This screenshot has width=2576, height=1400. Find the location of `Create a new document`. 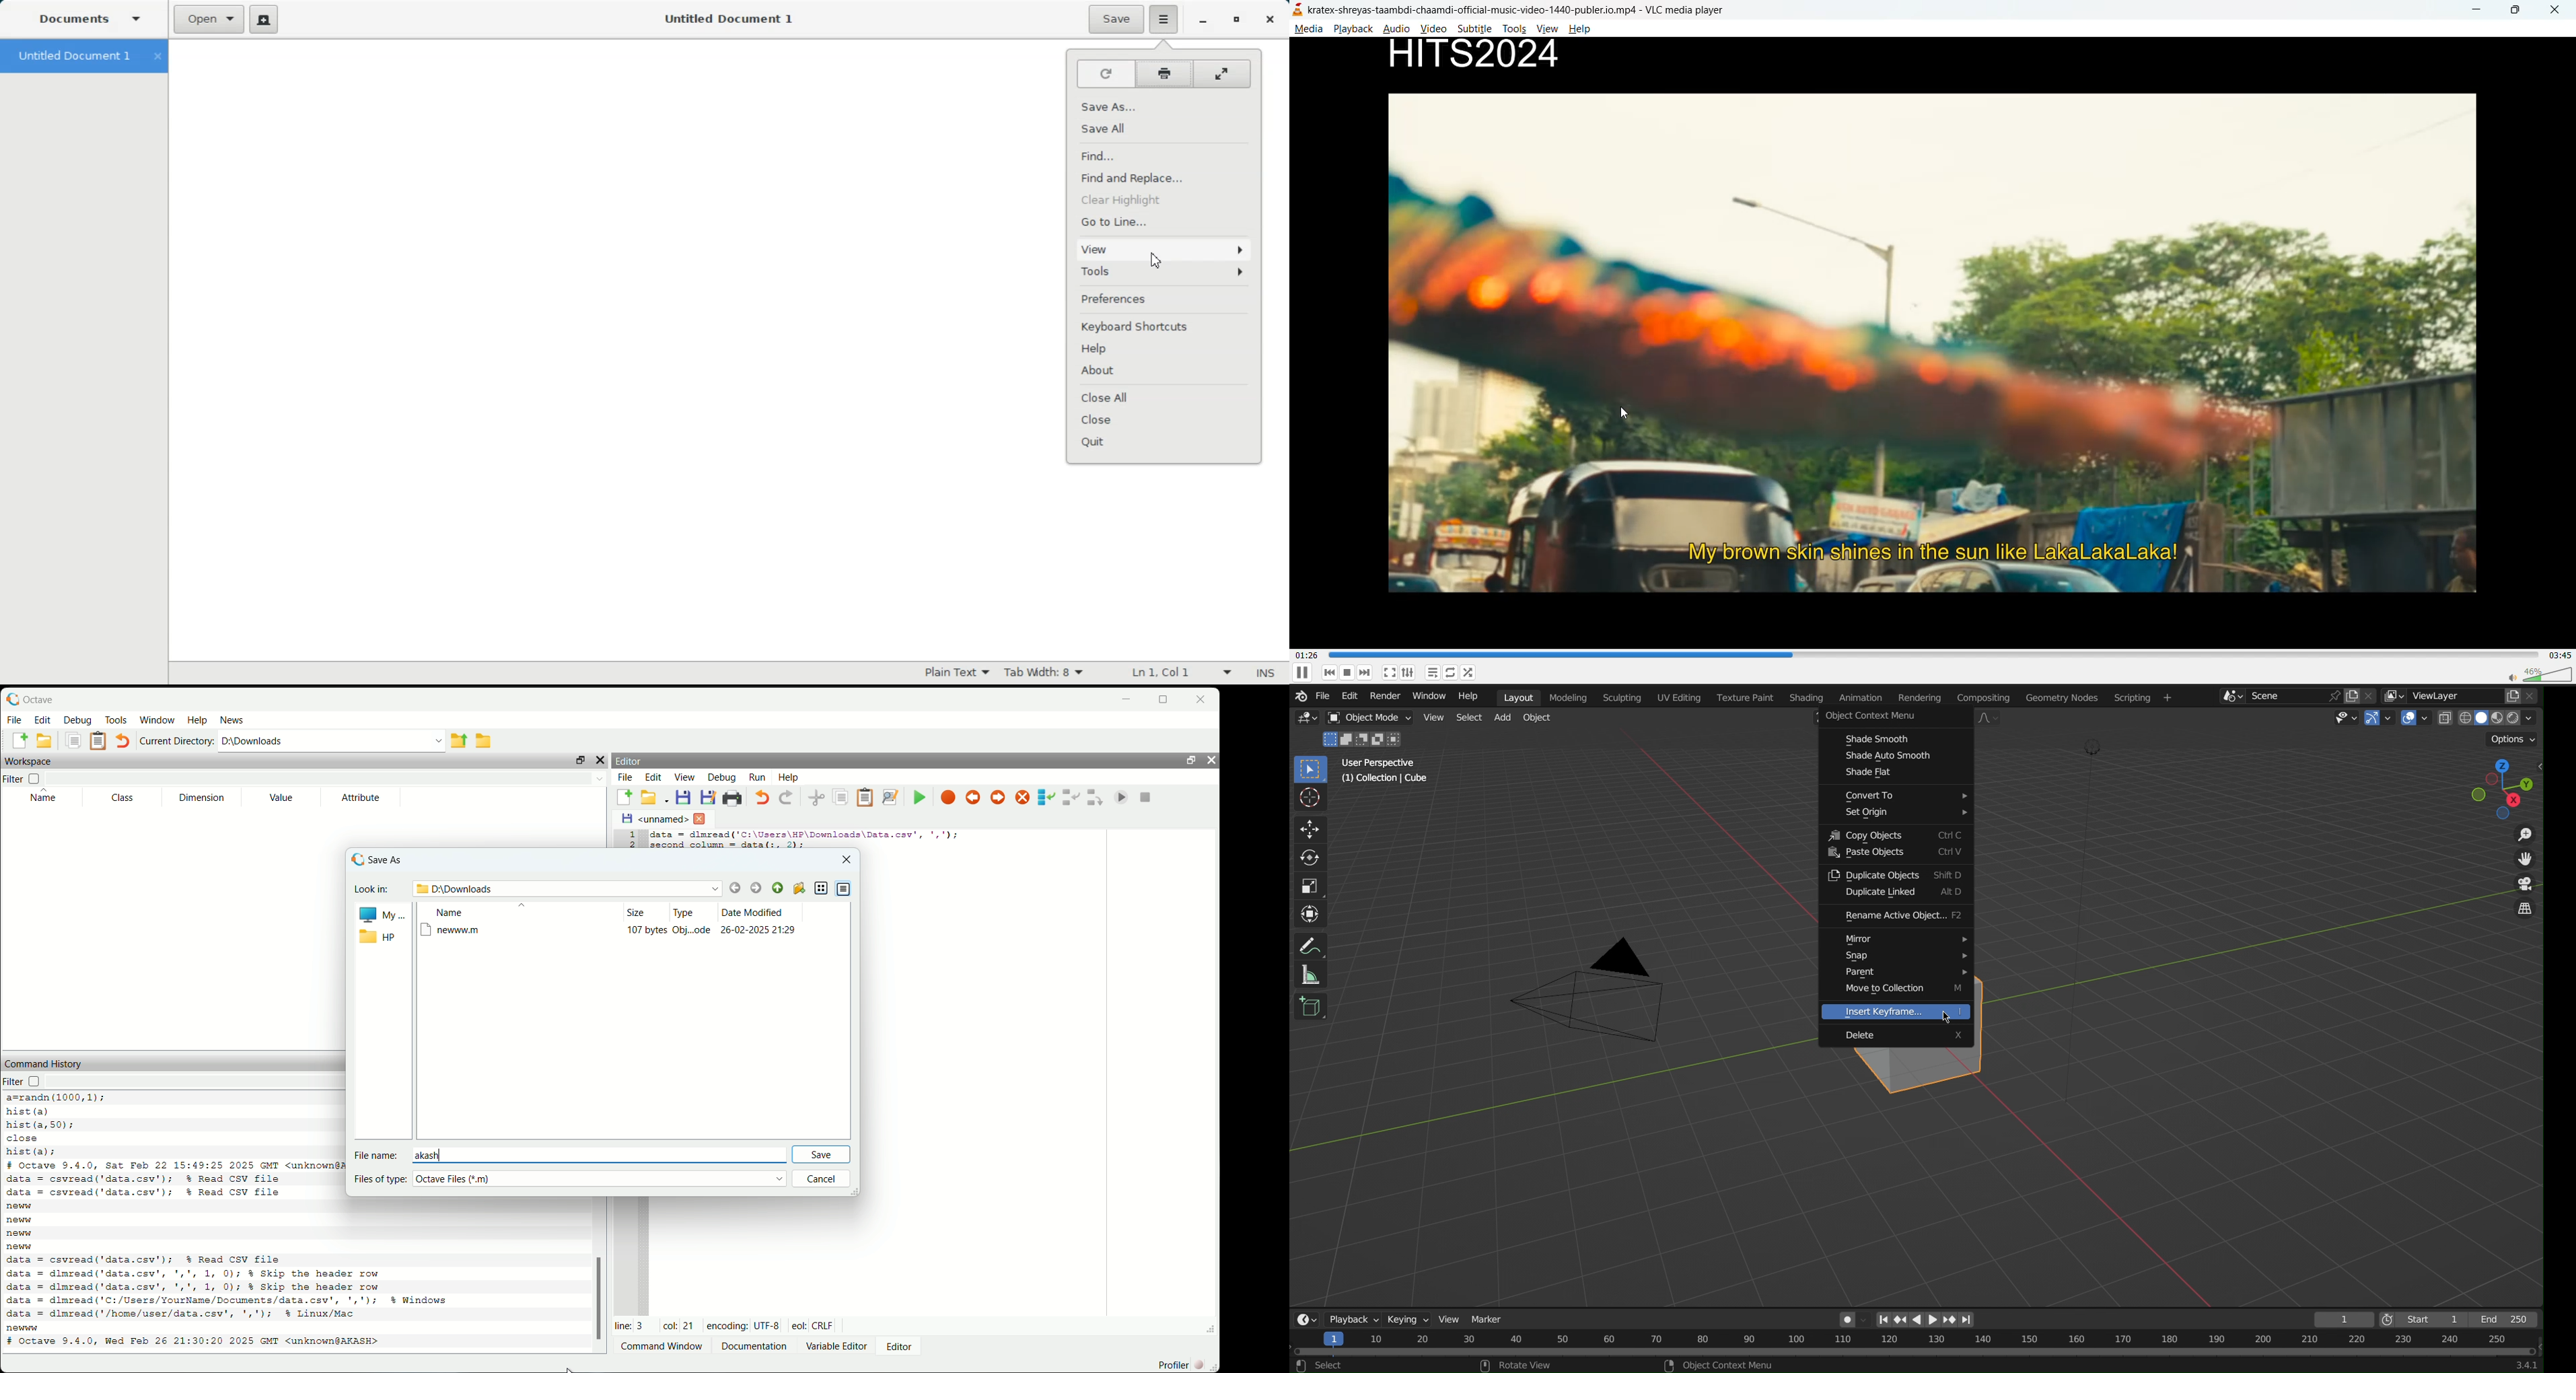

Create a new document is located at coordinates (265, 18).